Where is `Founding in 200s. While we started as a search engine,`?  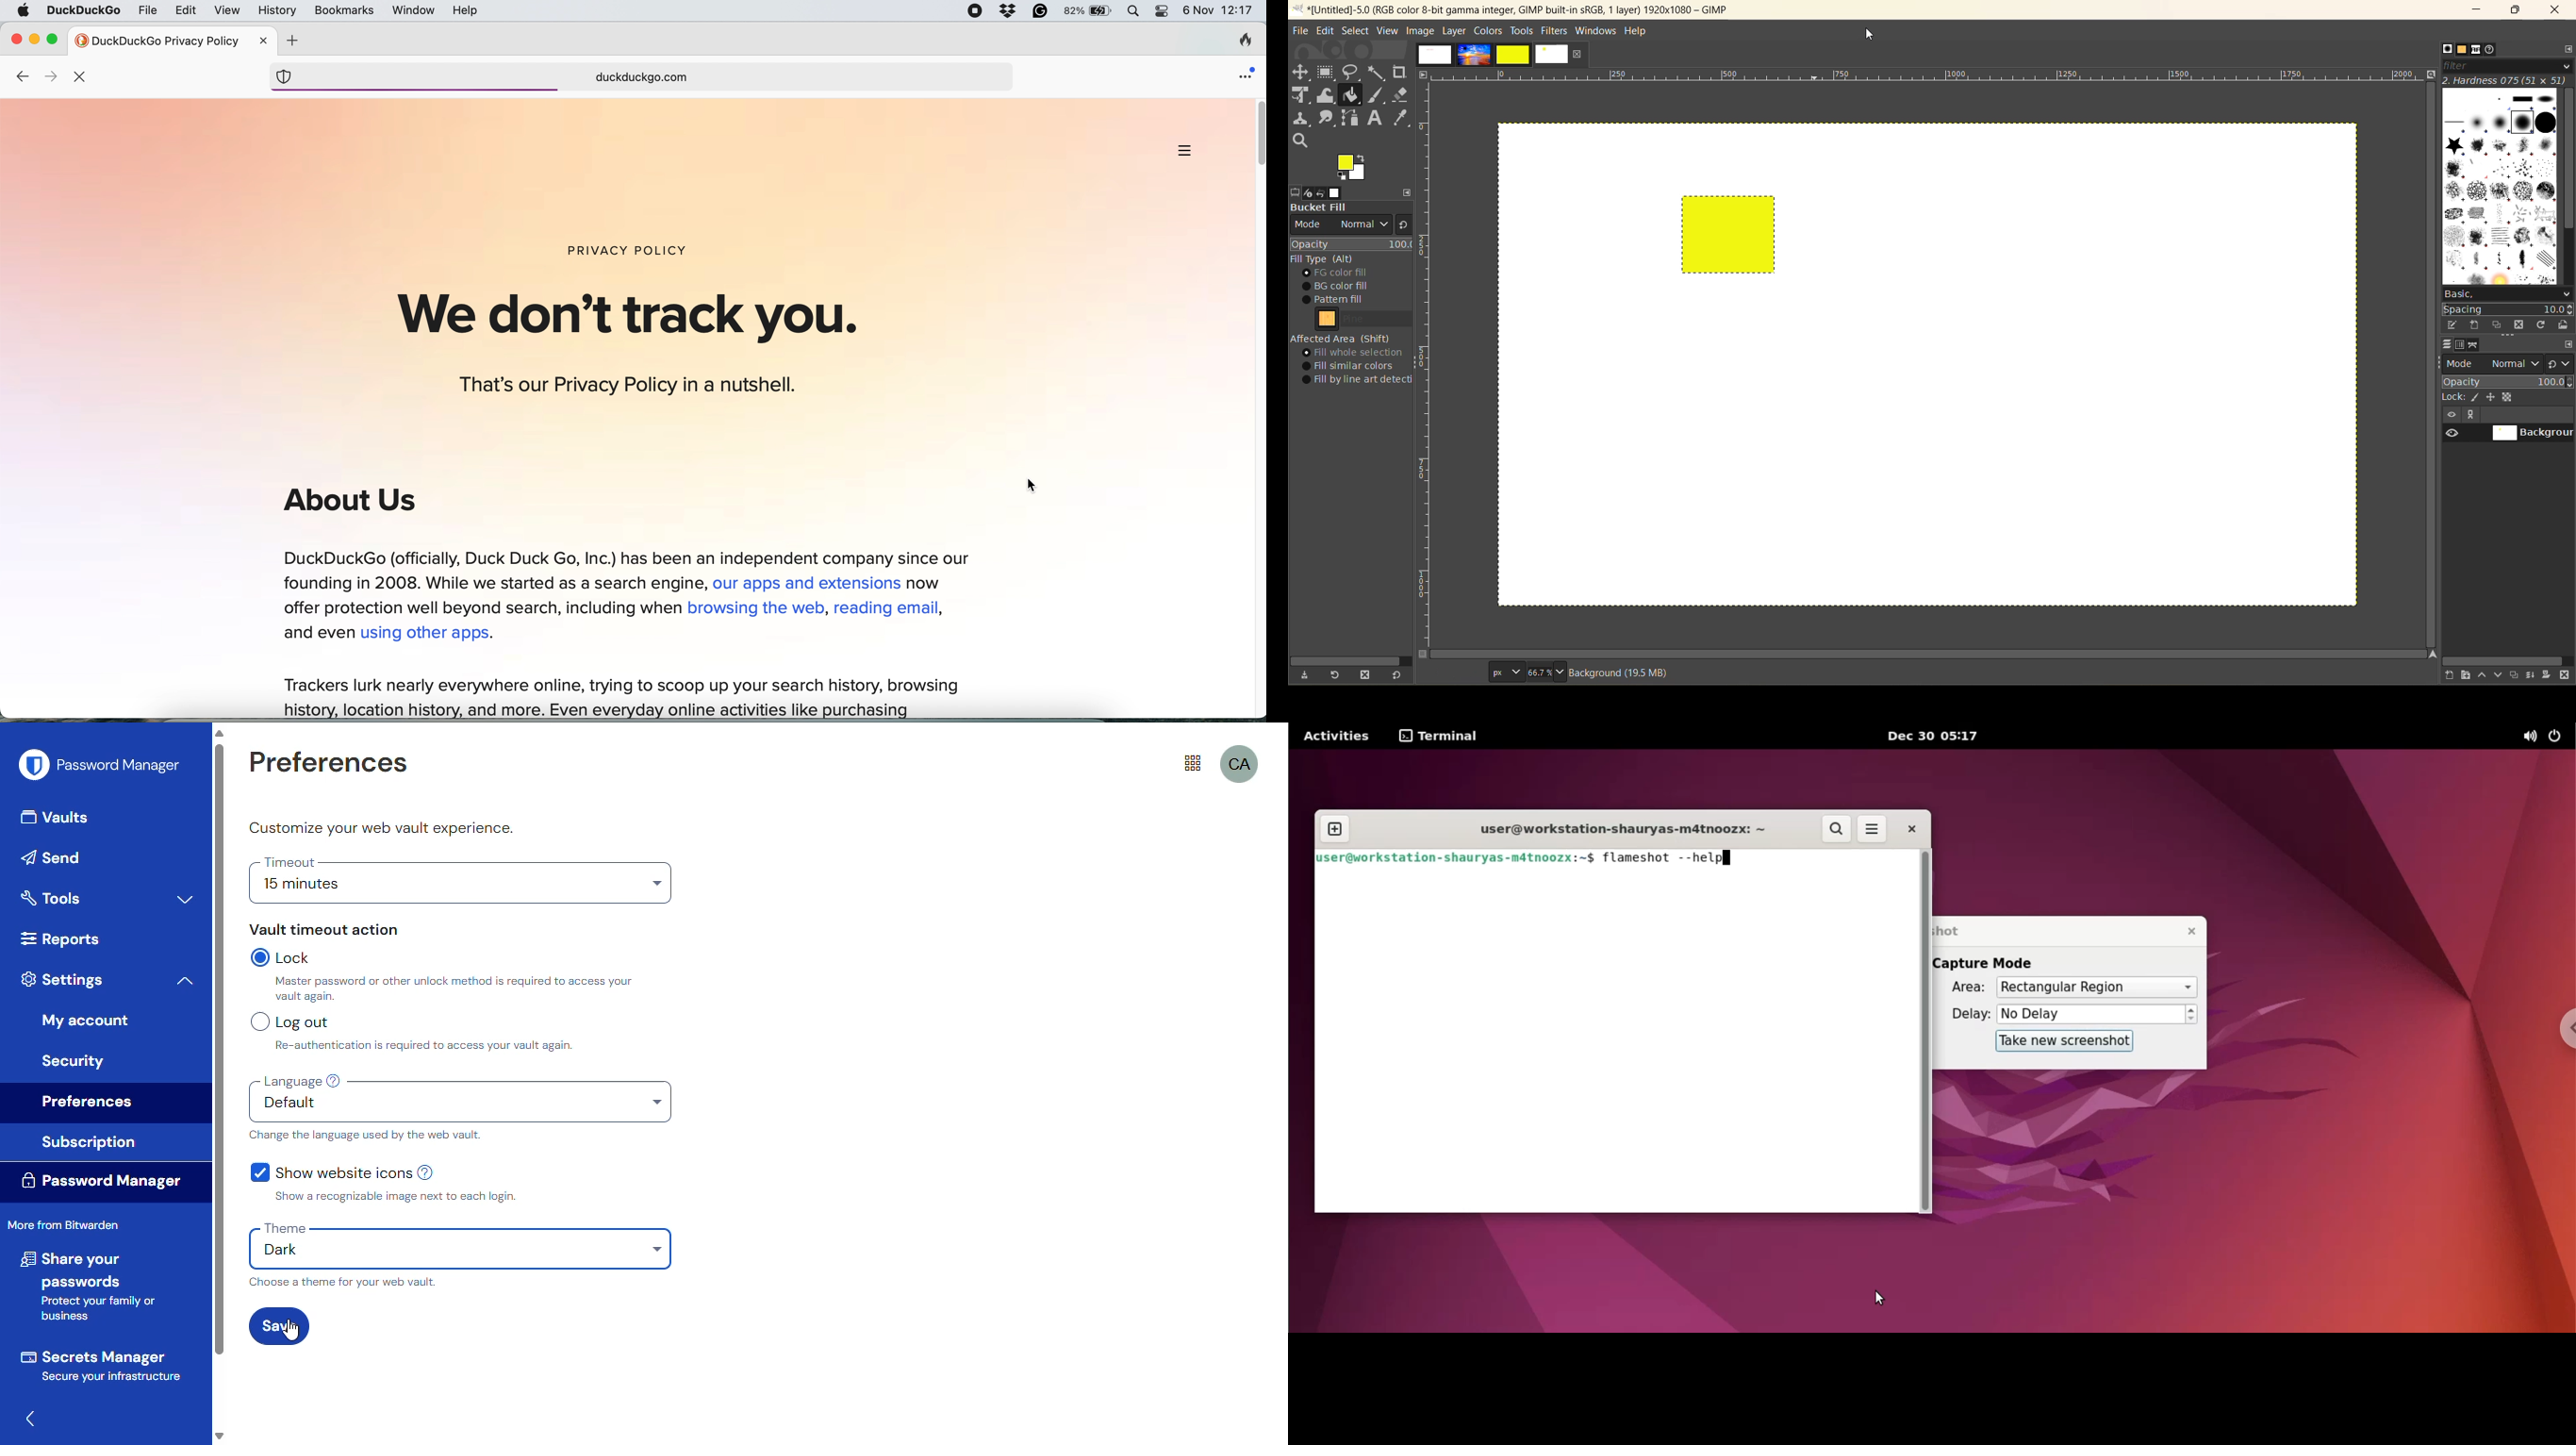
Founding in 200s. While we started as a search engine, is located at coordinates (492, 583).